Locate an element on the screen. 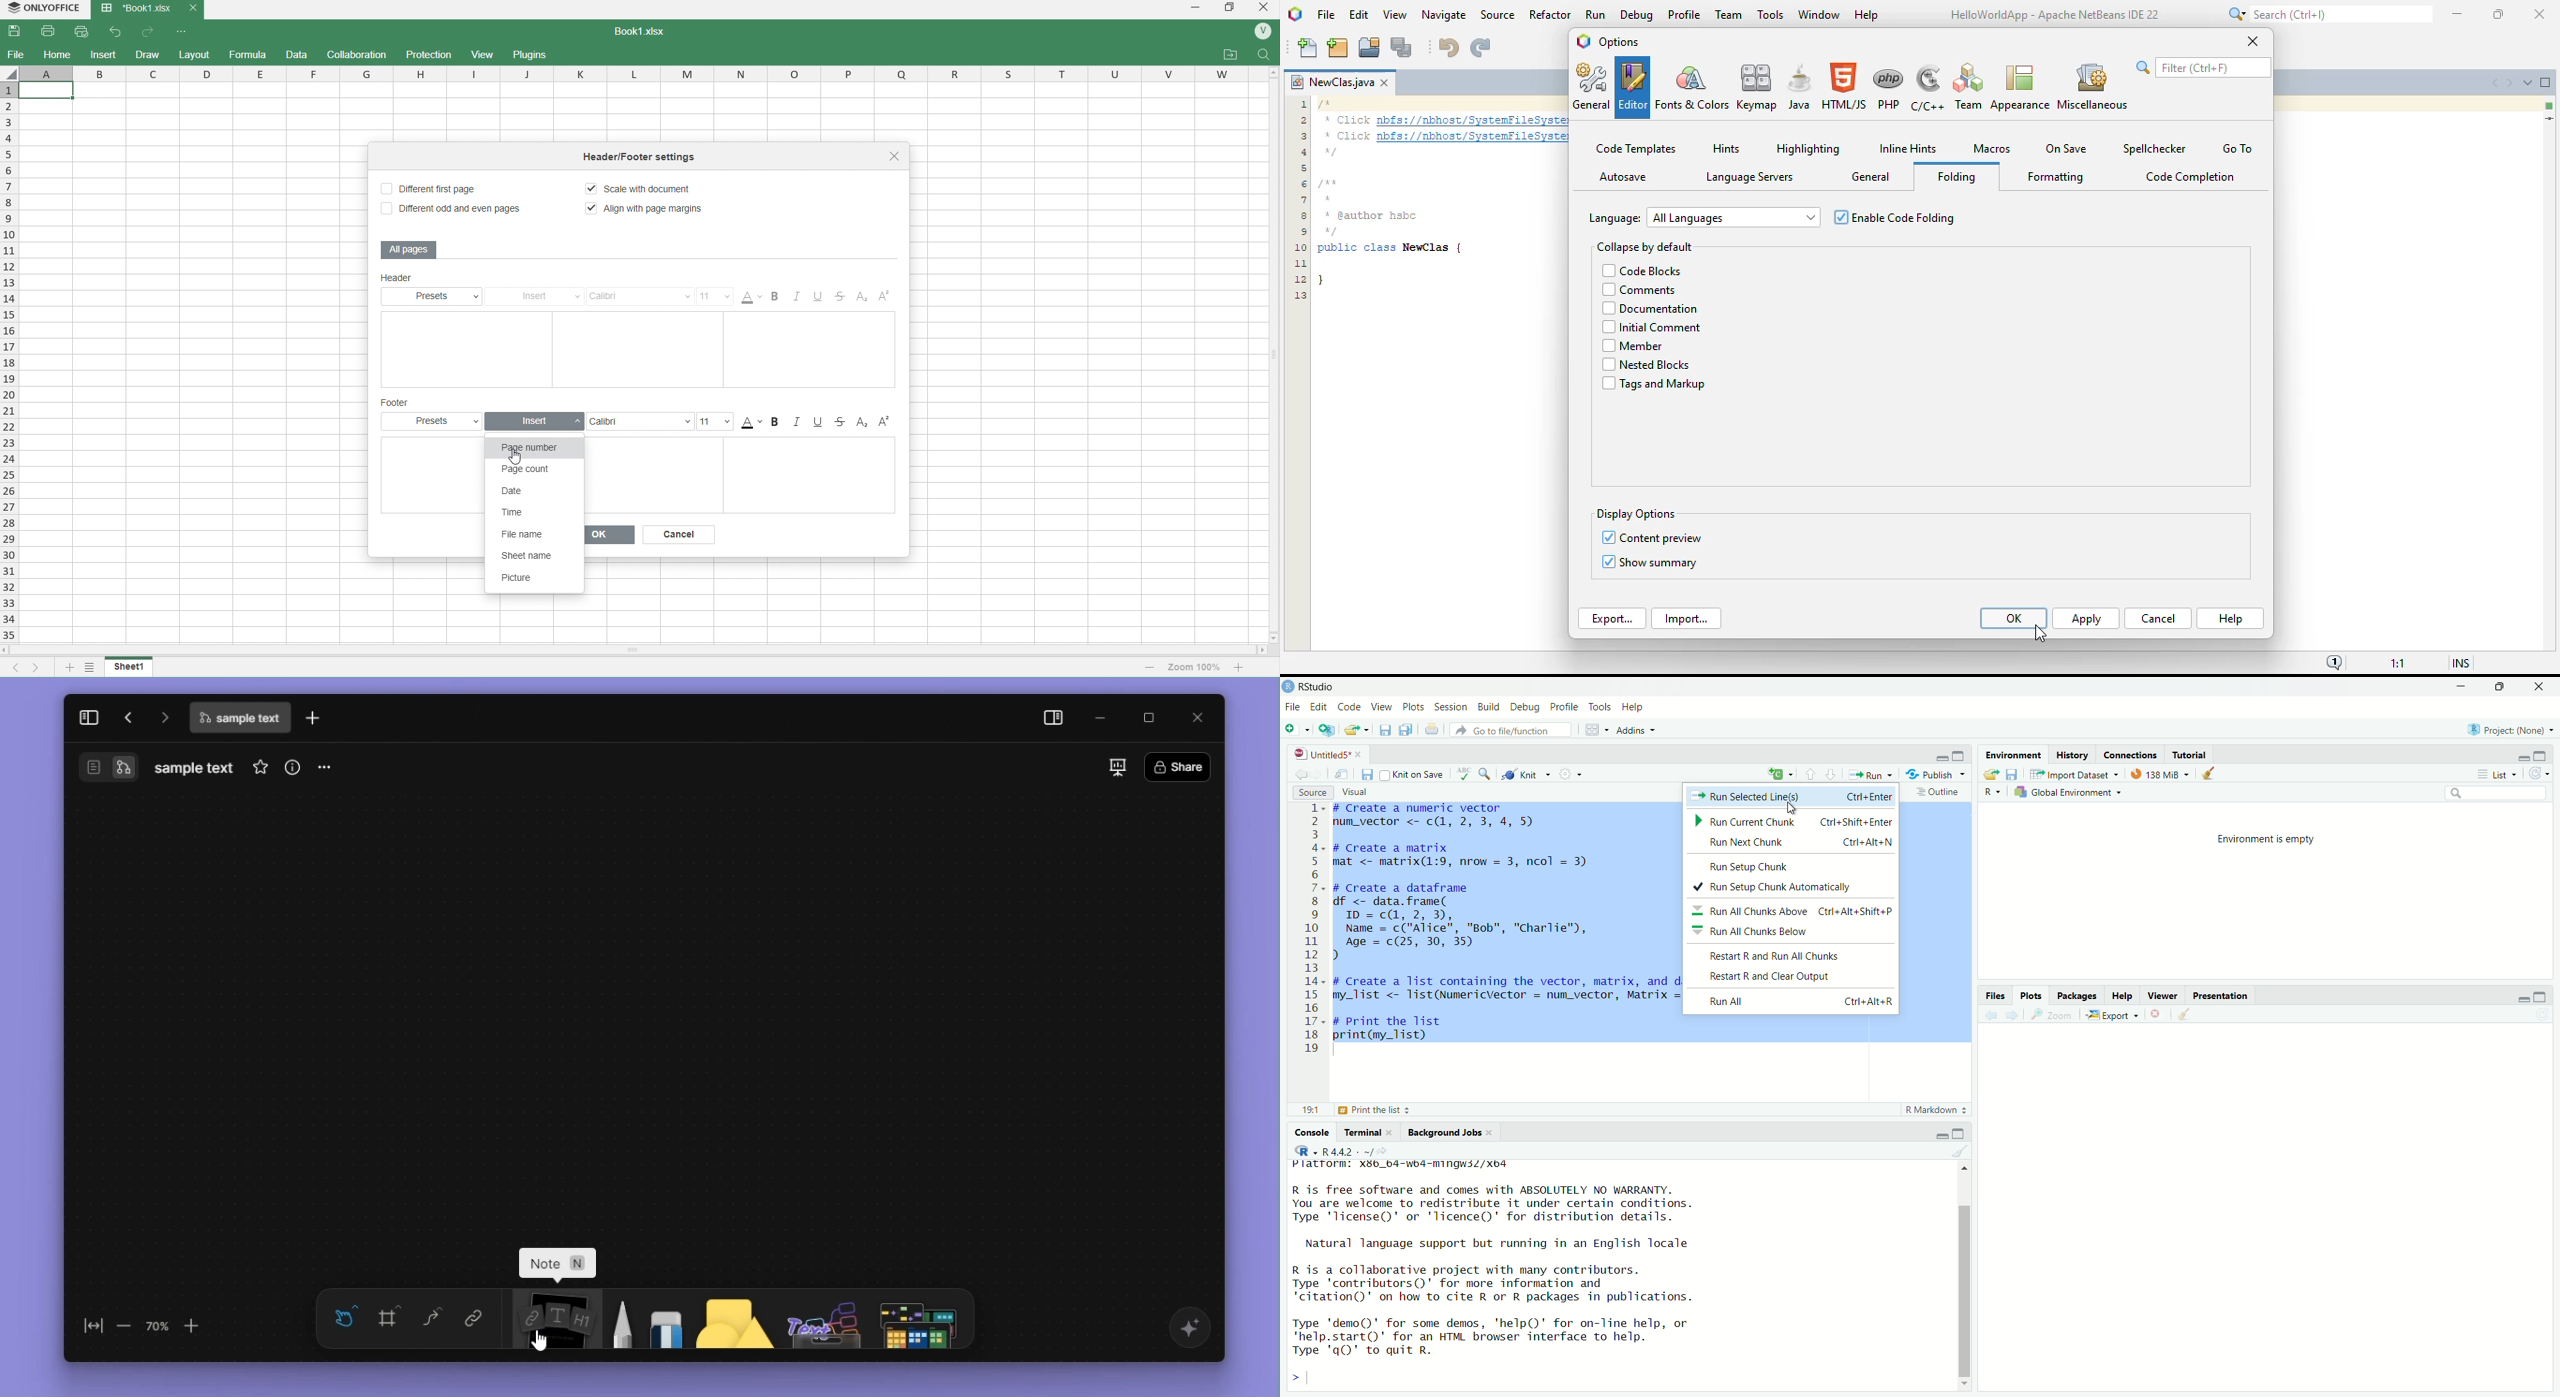  19:1 is located at coordinates (1312, 1110).